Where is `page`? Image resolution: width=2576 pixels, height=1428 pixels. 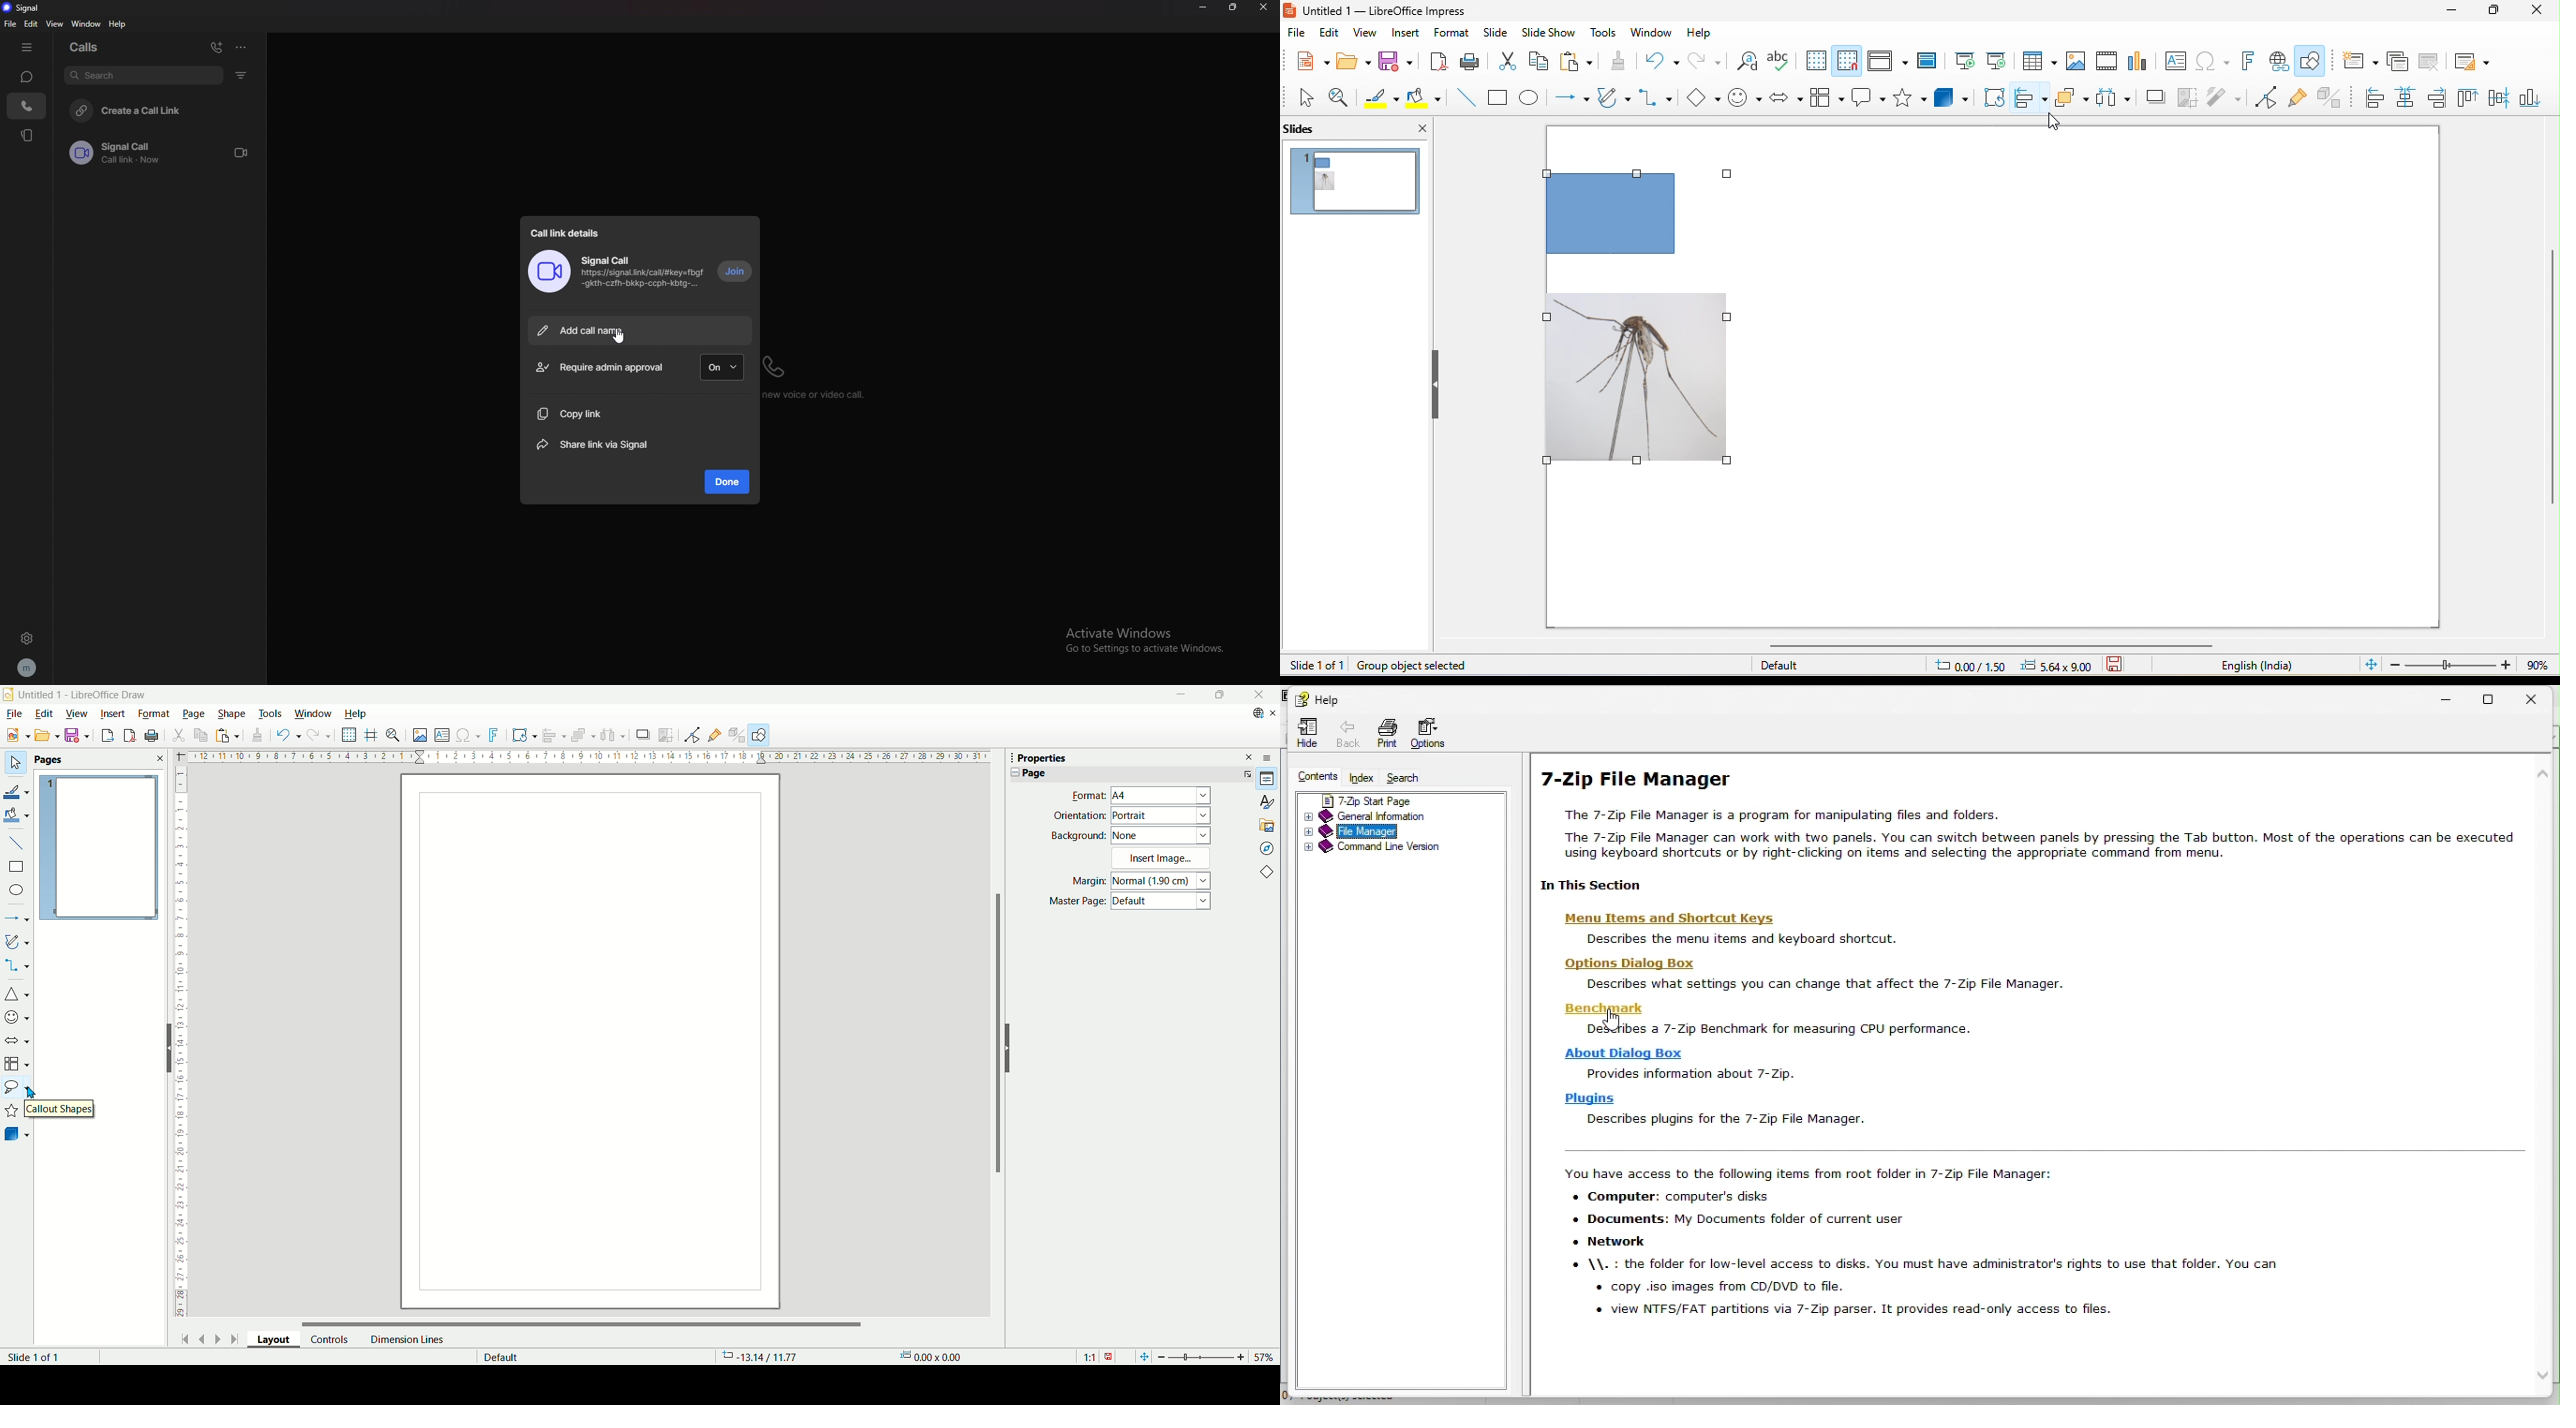 page is located at coordinates (99, 848).